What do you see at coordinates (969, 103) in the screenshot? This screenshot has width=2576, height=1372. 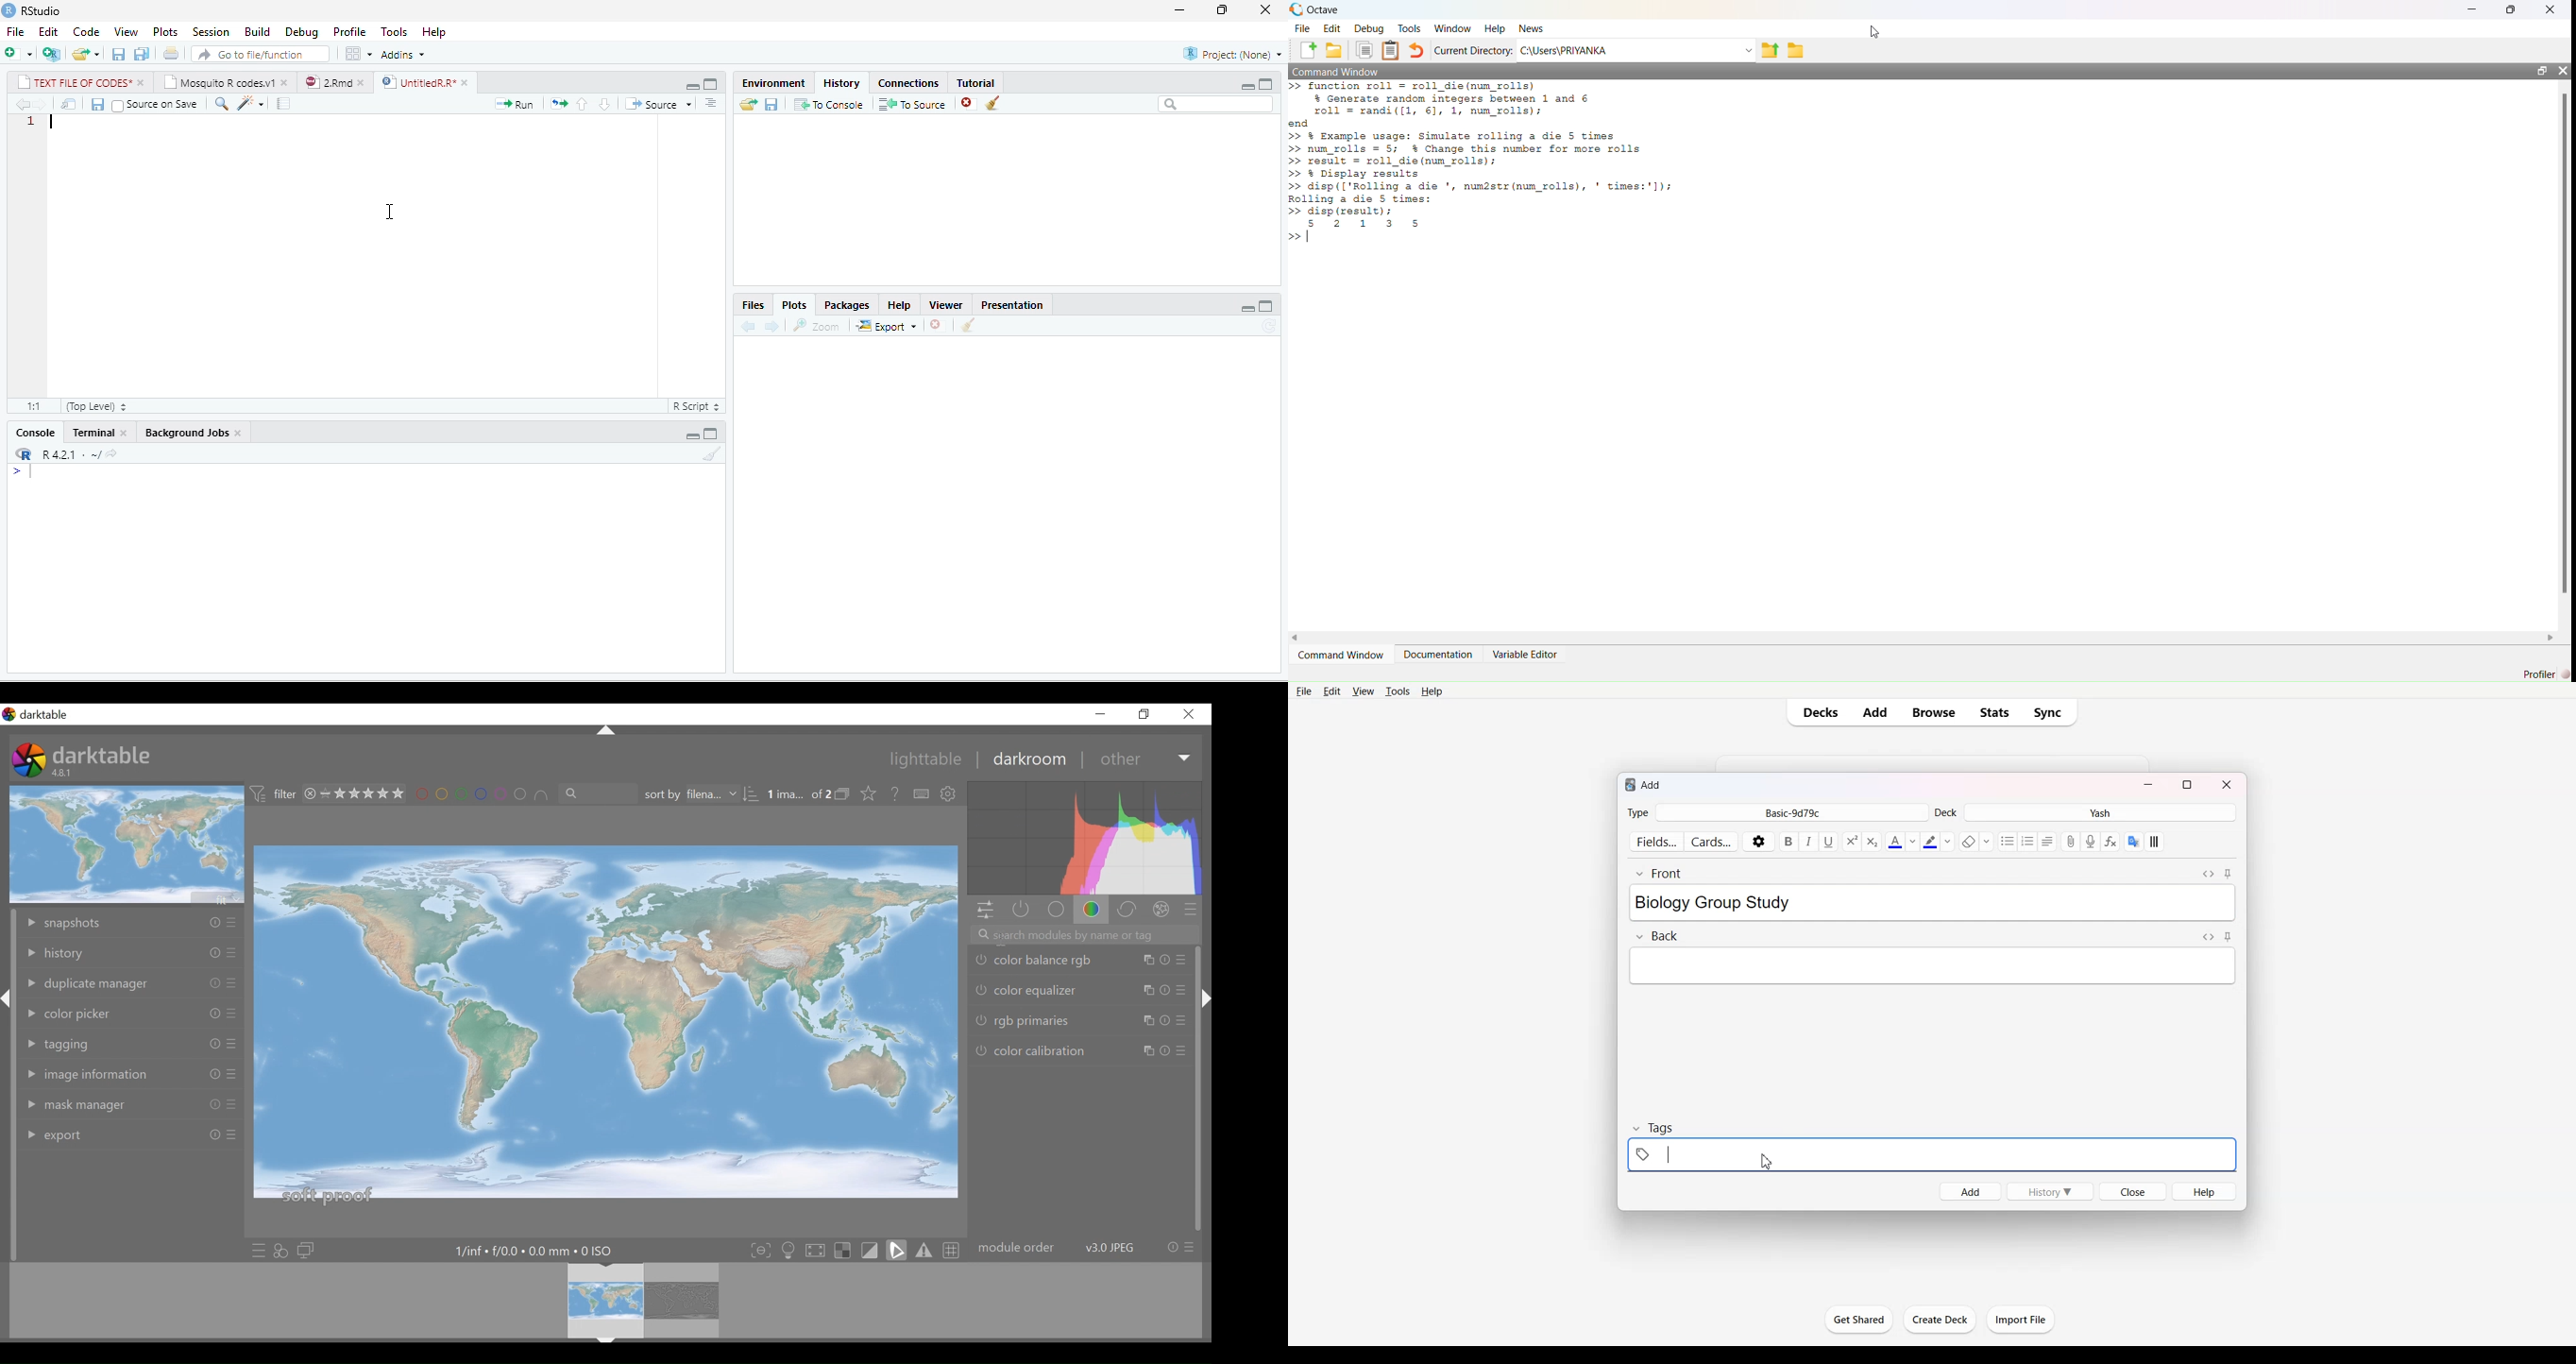 I see `close file` at bounding box center [969, 103].